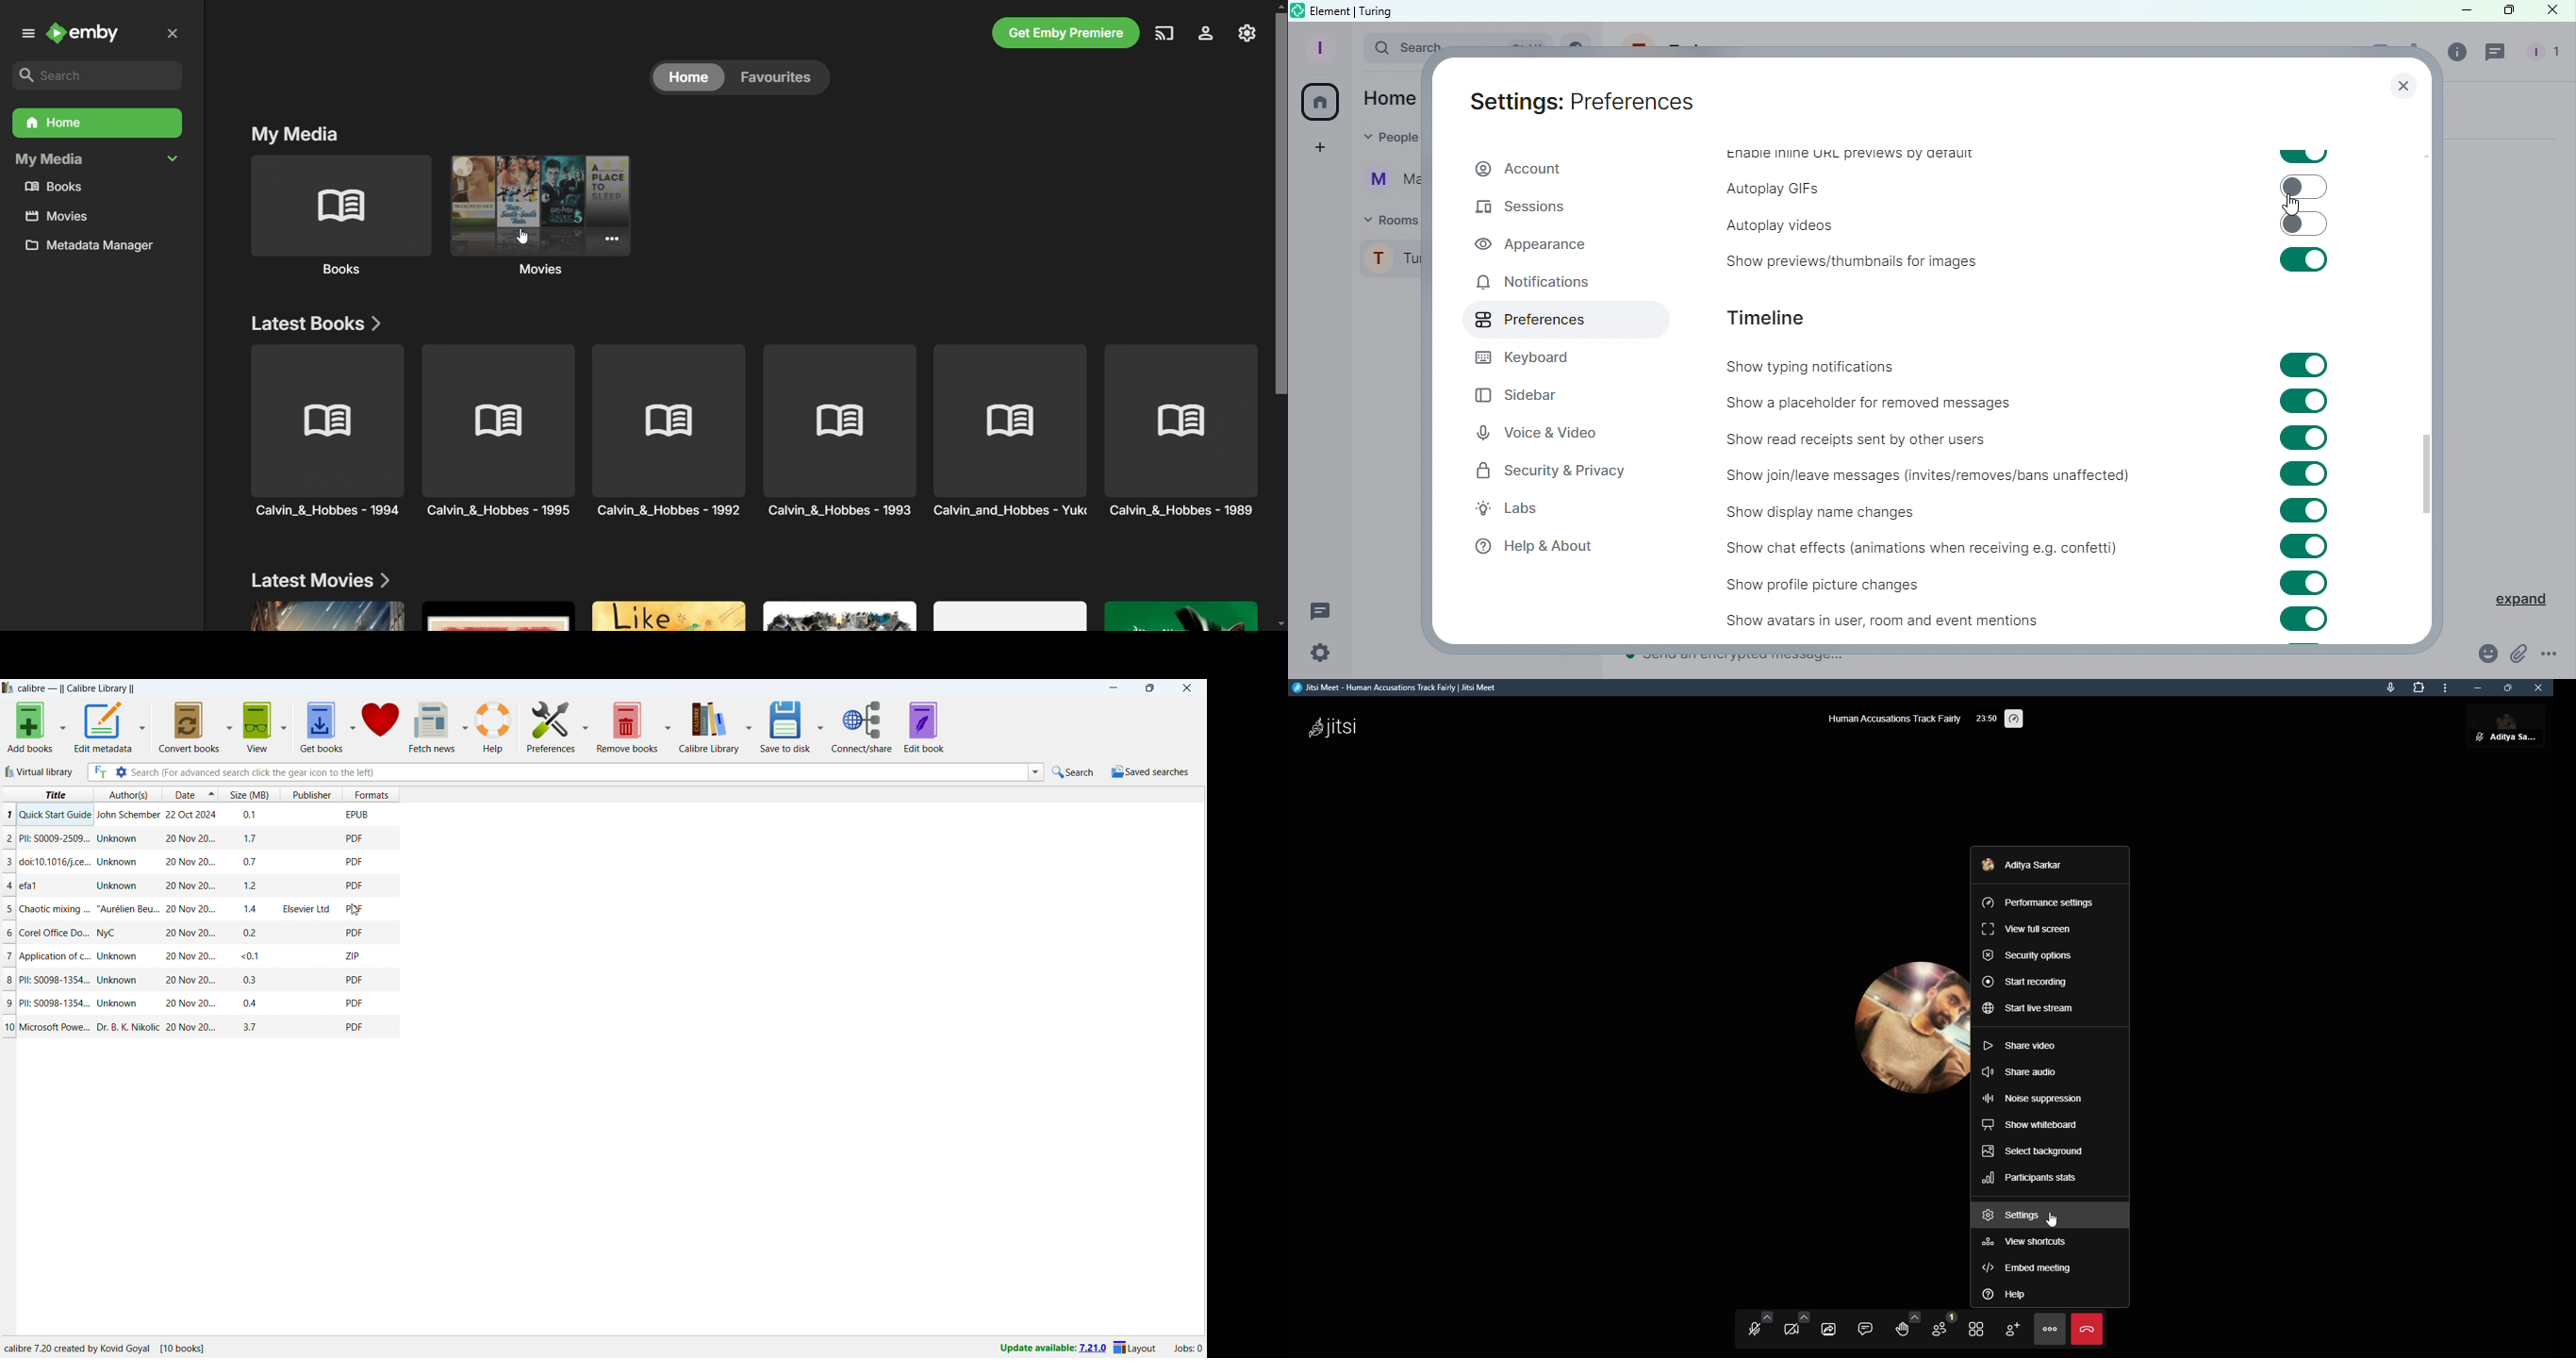 This screenshot has width=2576, height=1372. Describe the element at coordinates (627, 726) in the screenshot. I see `remove books` at that location.